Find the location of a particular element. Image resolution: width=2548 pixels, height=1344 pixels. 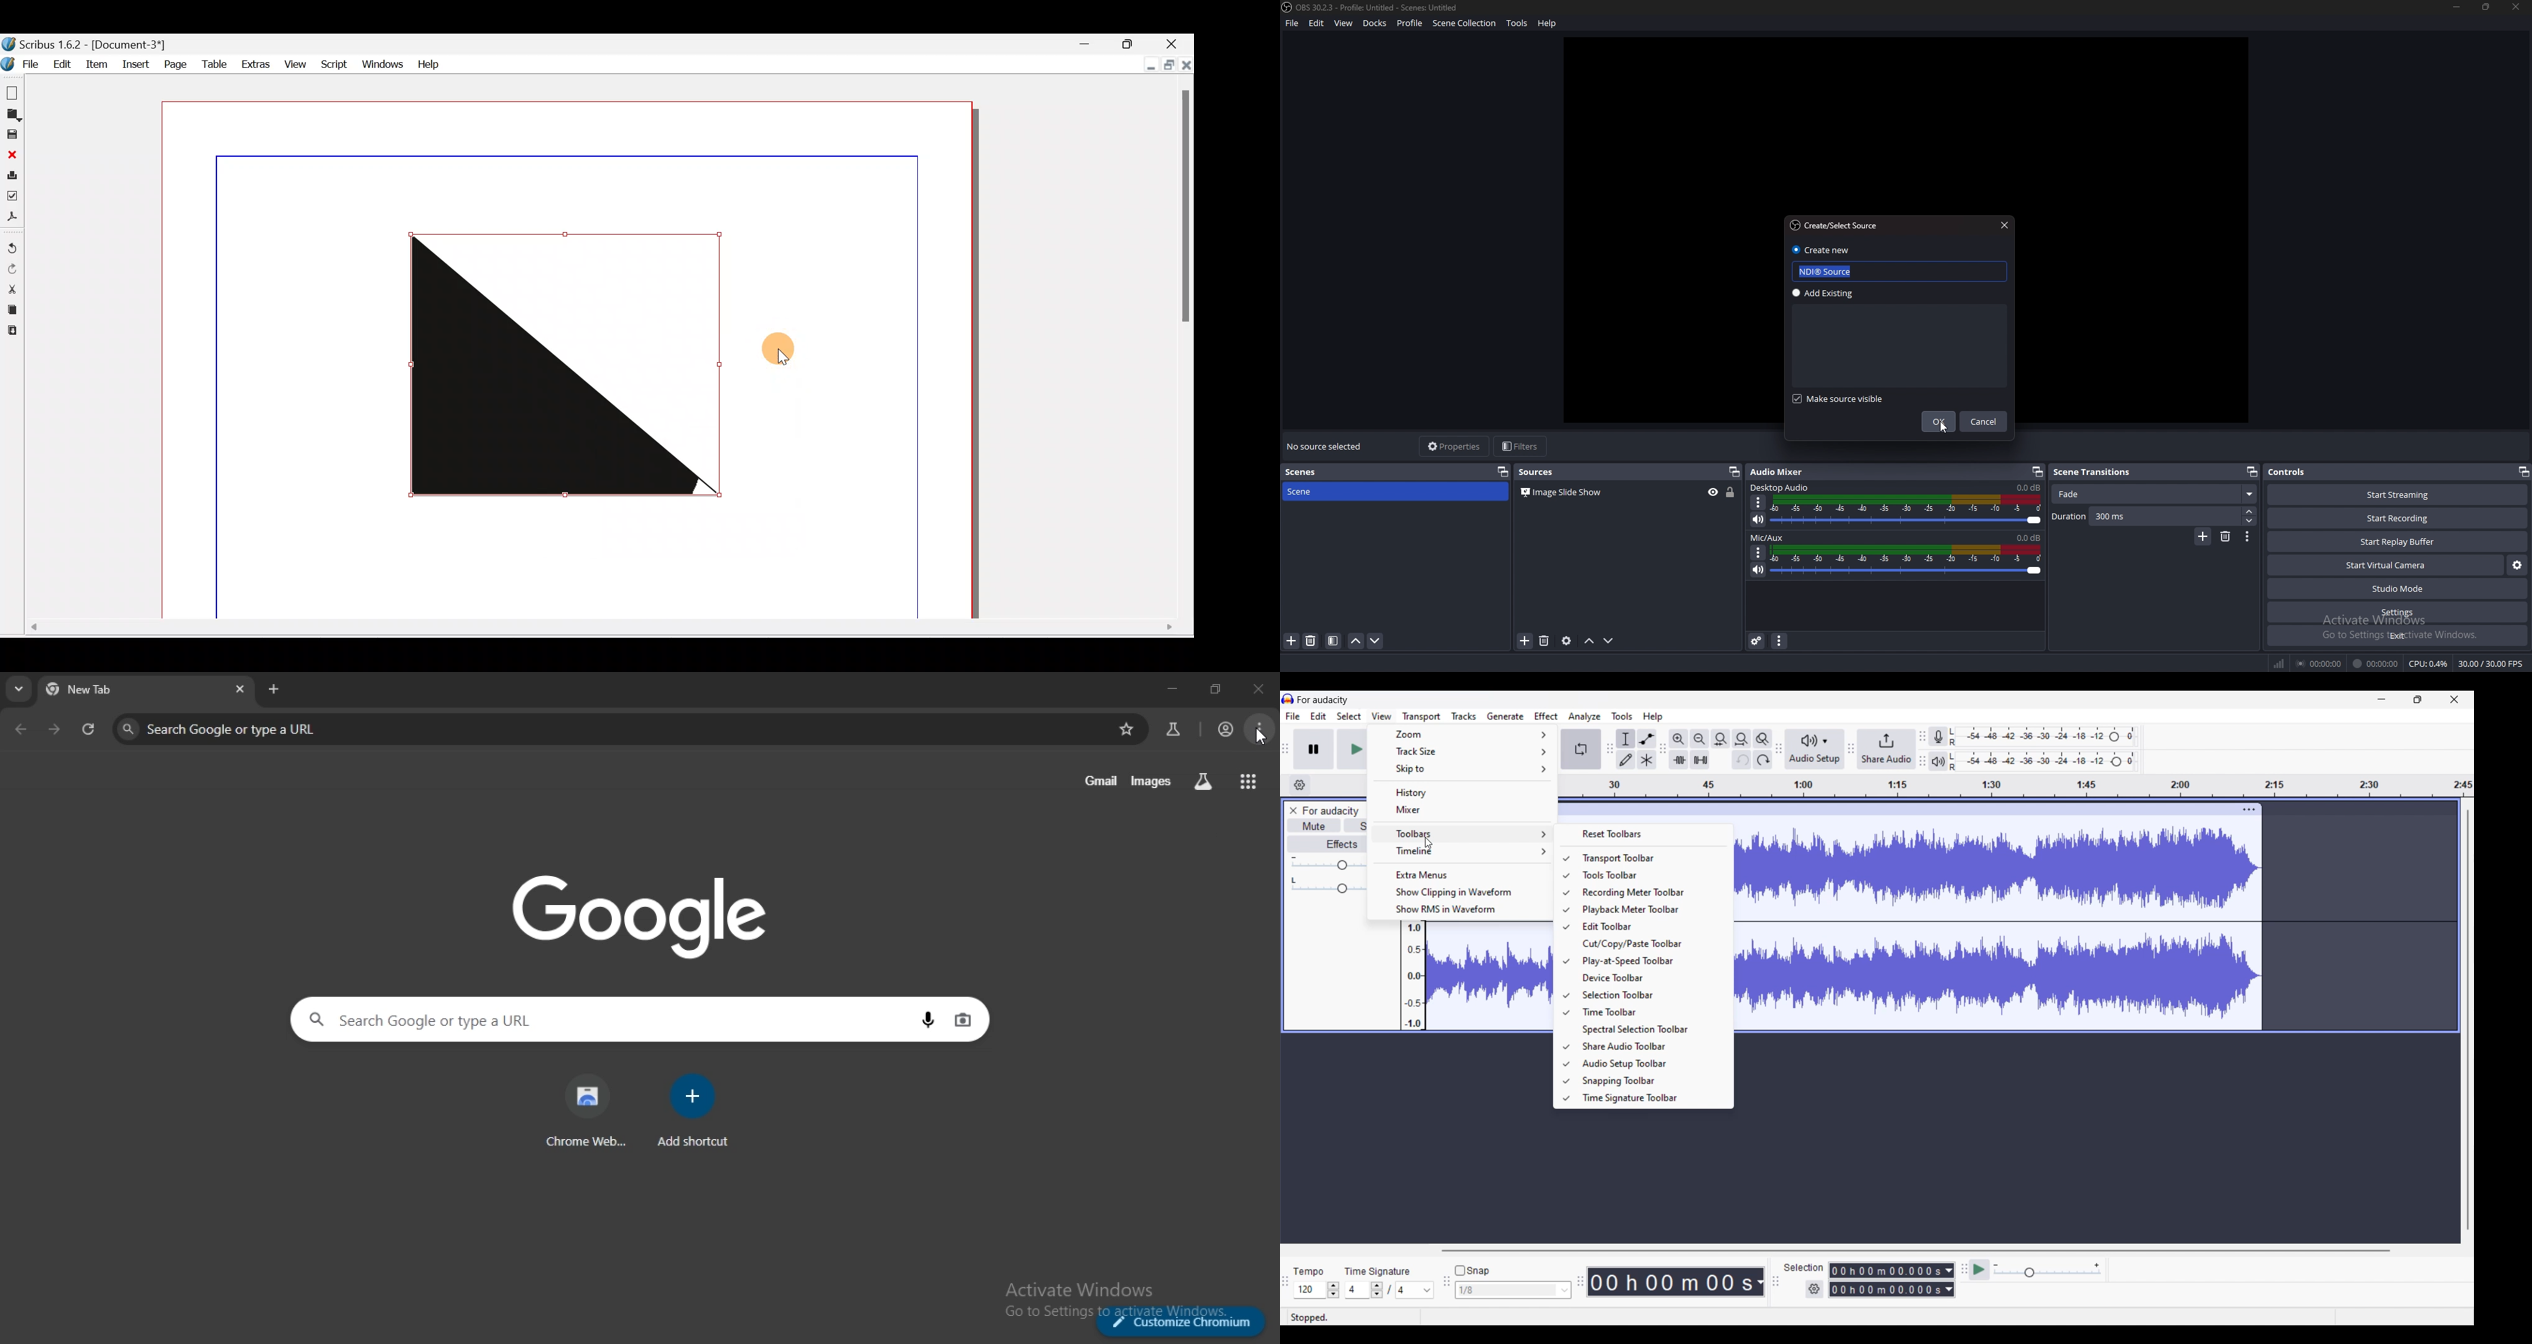

Cursor position unchanged is located at coordinates (1429, 843).